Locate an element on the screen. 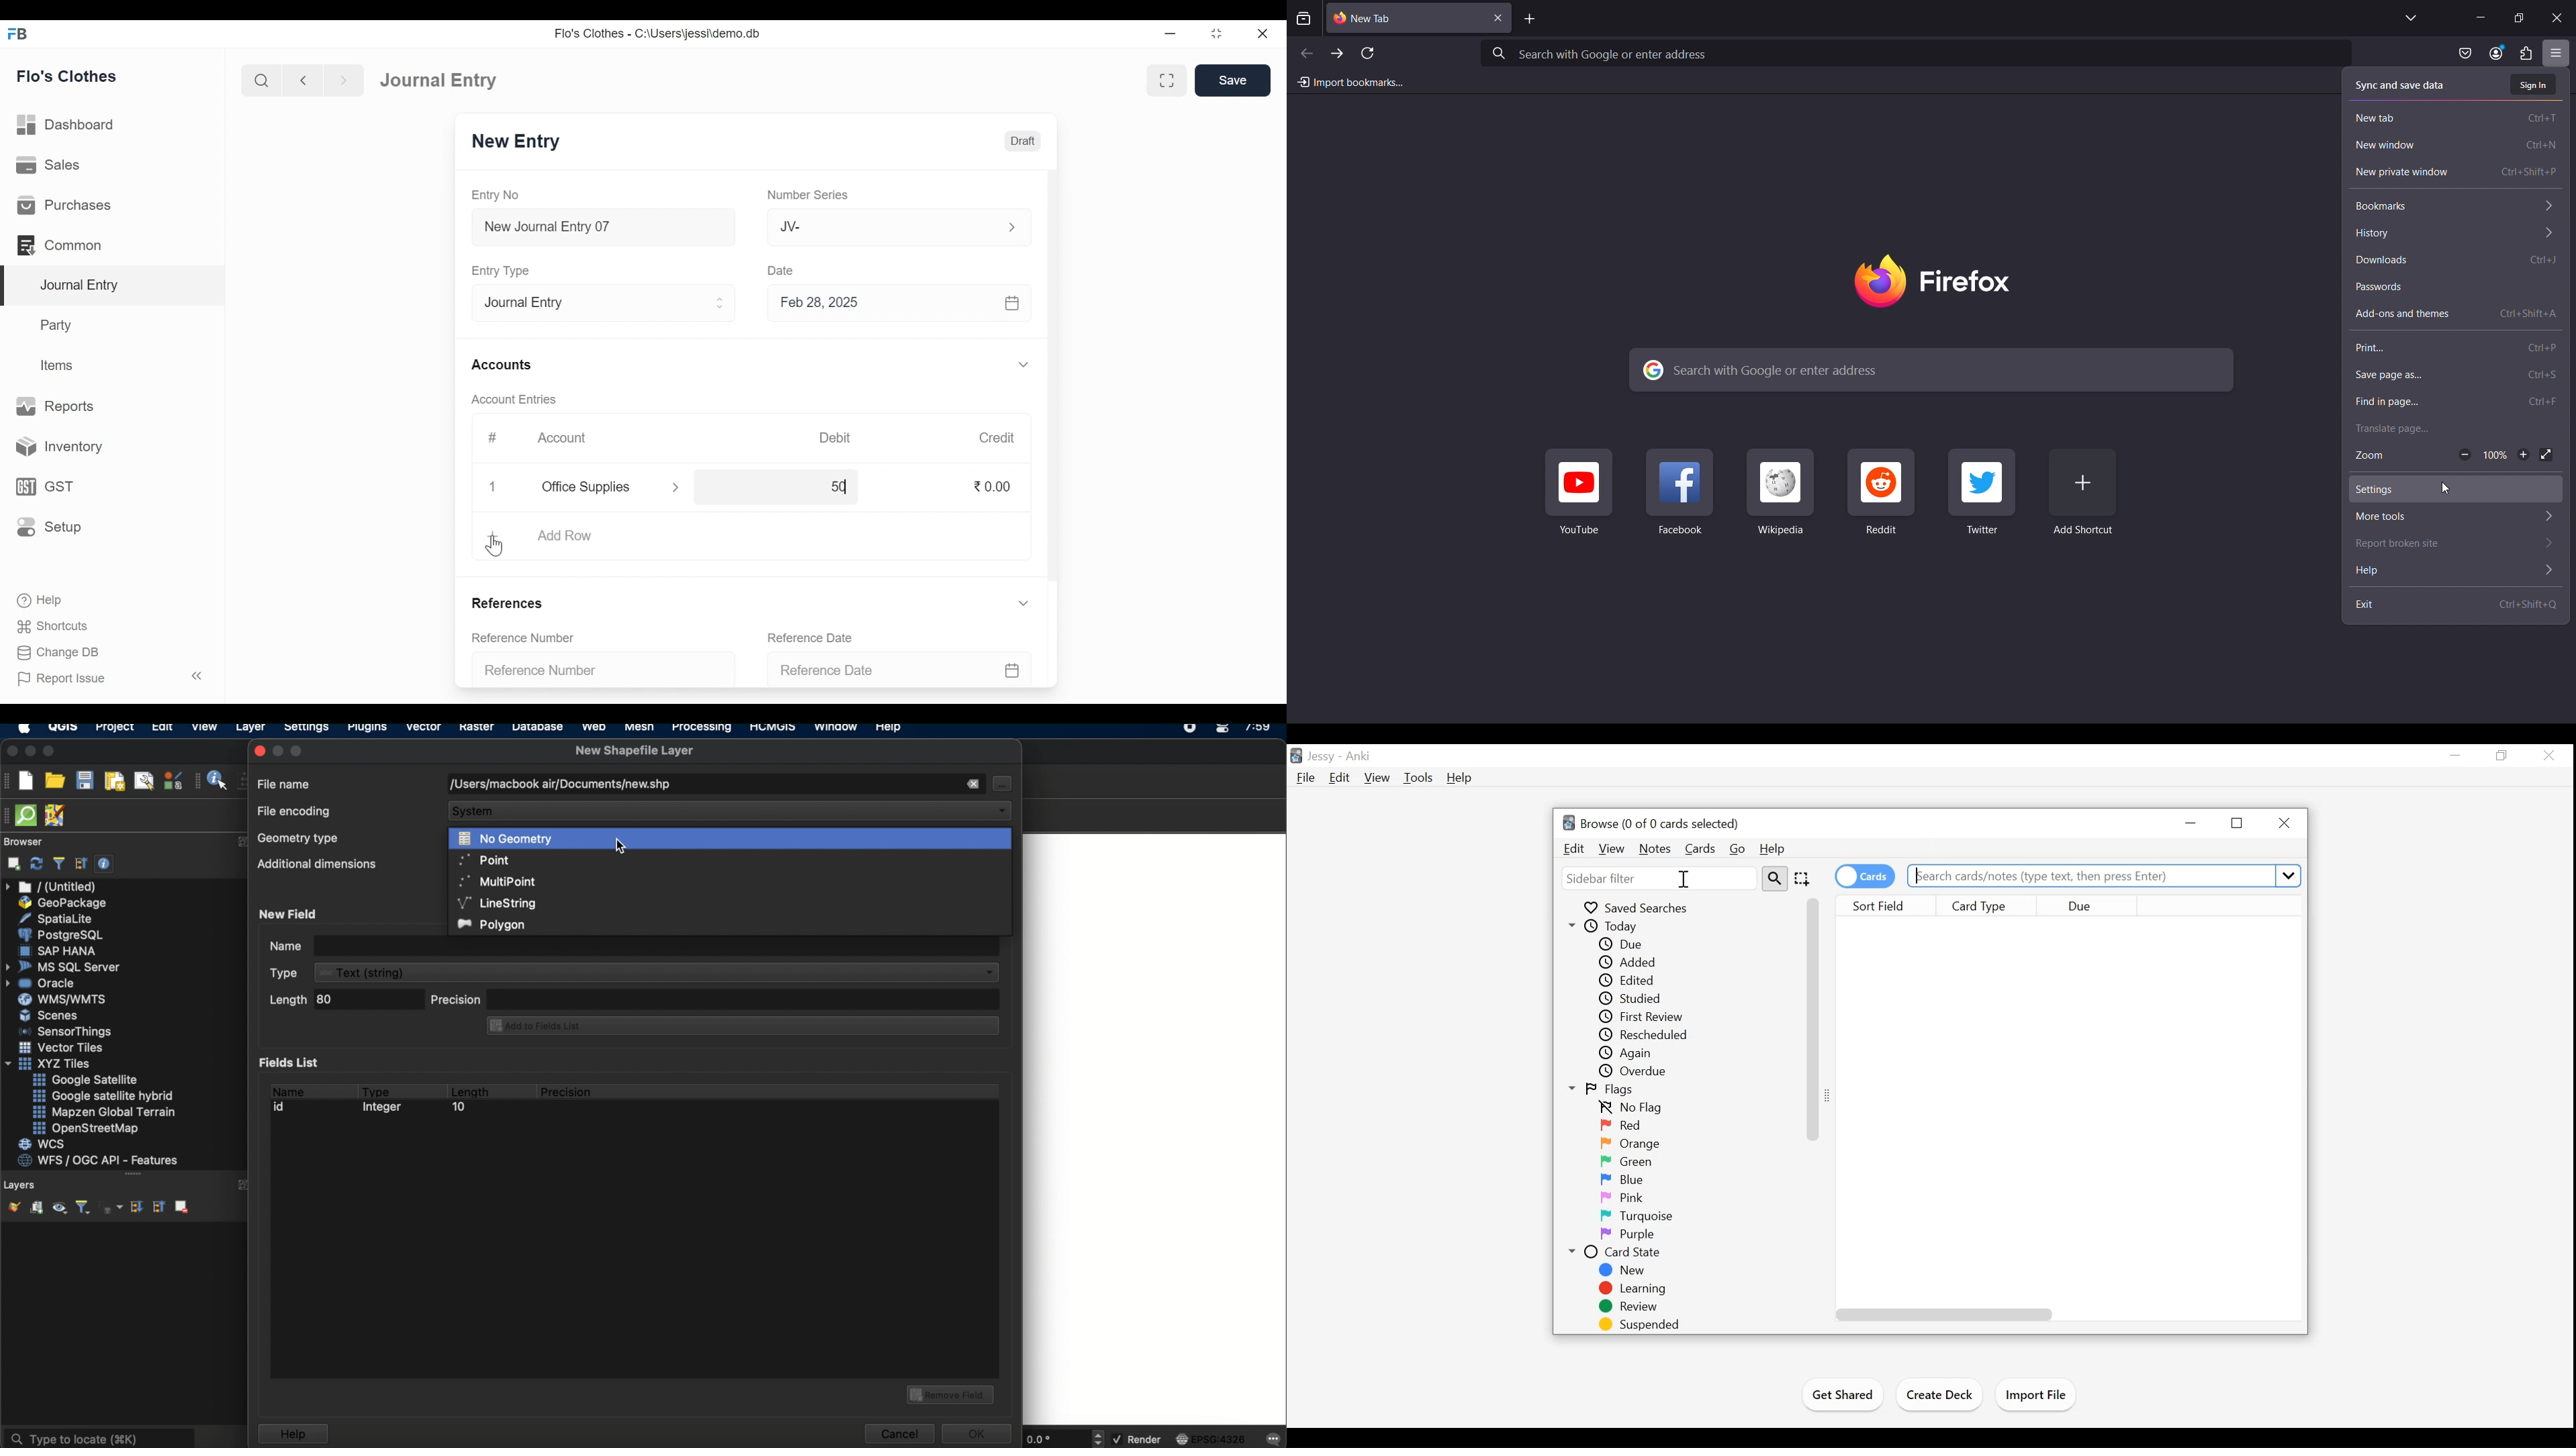 This screenshot has height=1456, width=2576. Office Supplies is located at coordinates (596, 487).